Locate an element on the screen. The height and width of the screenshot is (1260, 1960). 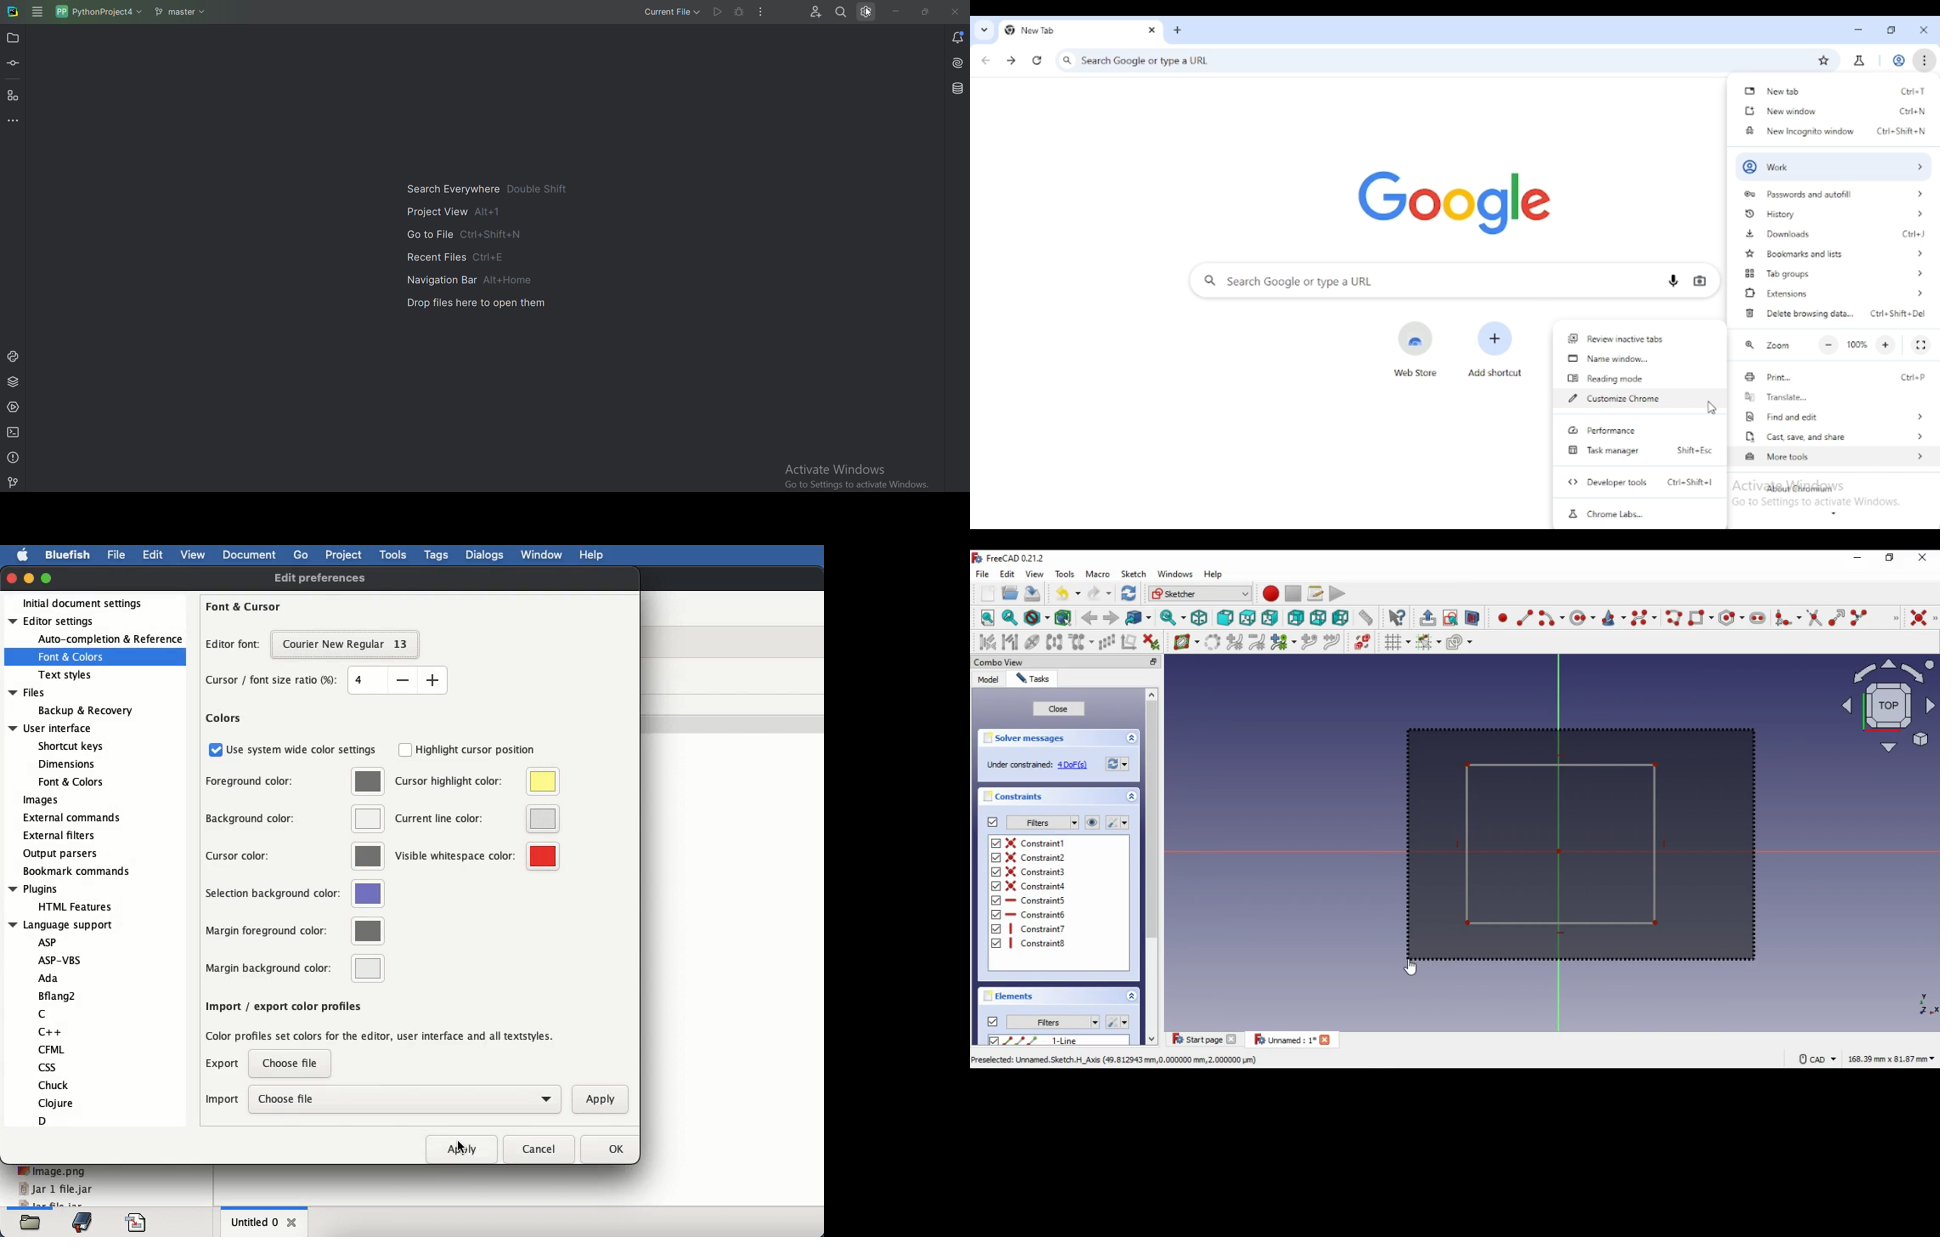
Pythonproject4 is located at coordinates (98, 11).